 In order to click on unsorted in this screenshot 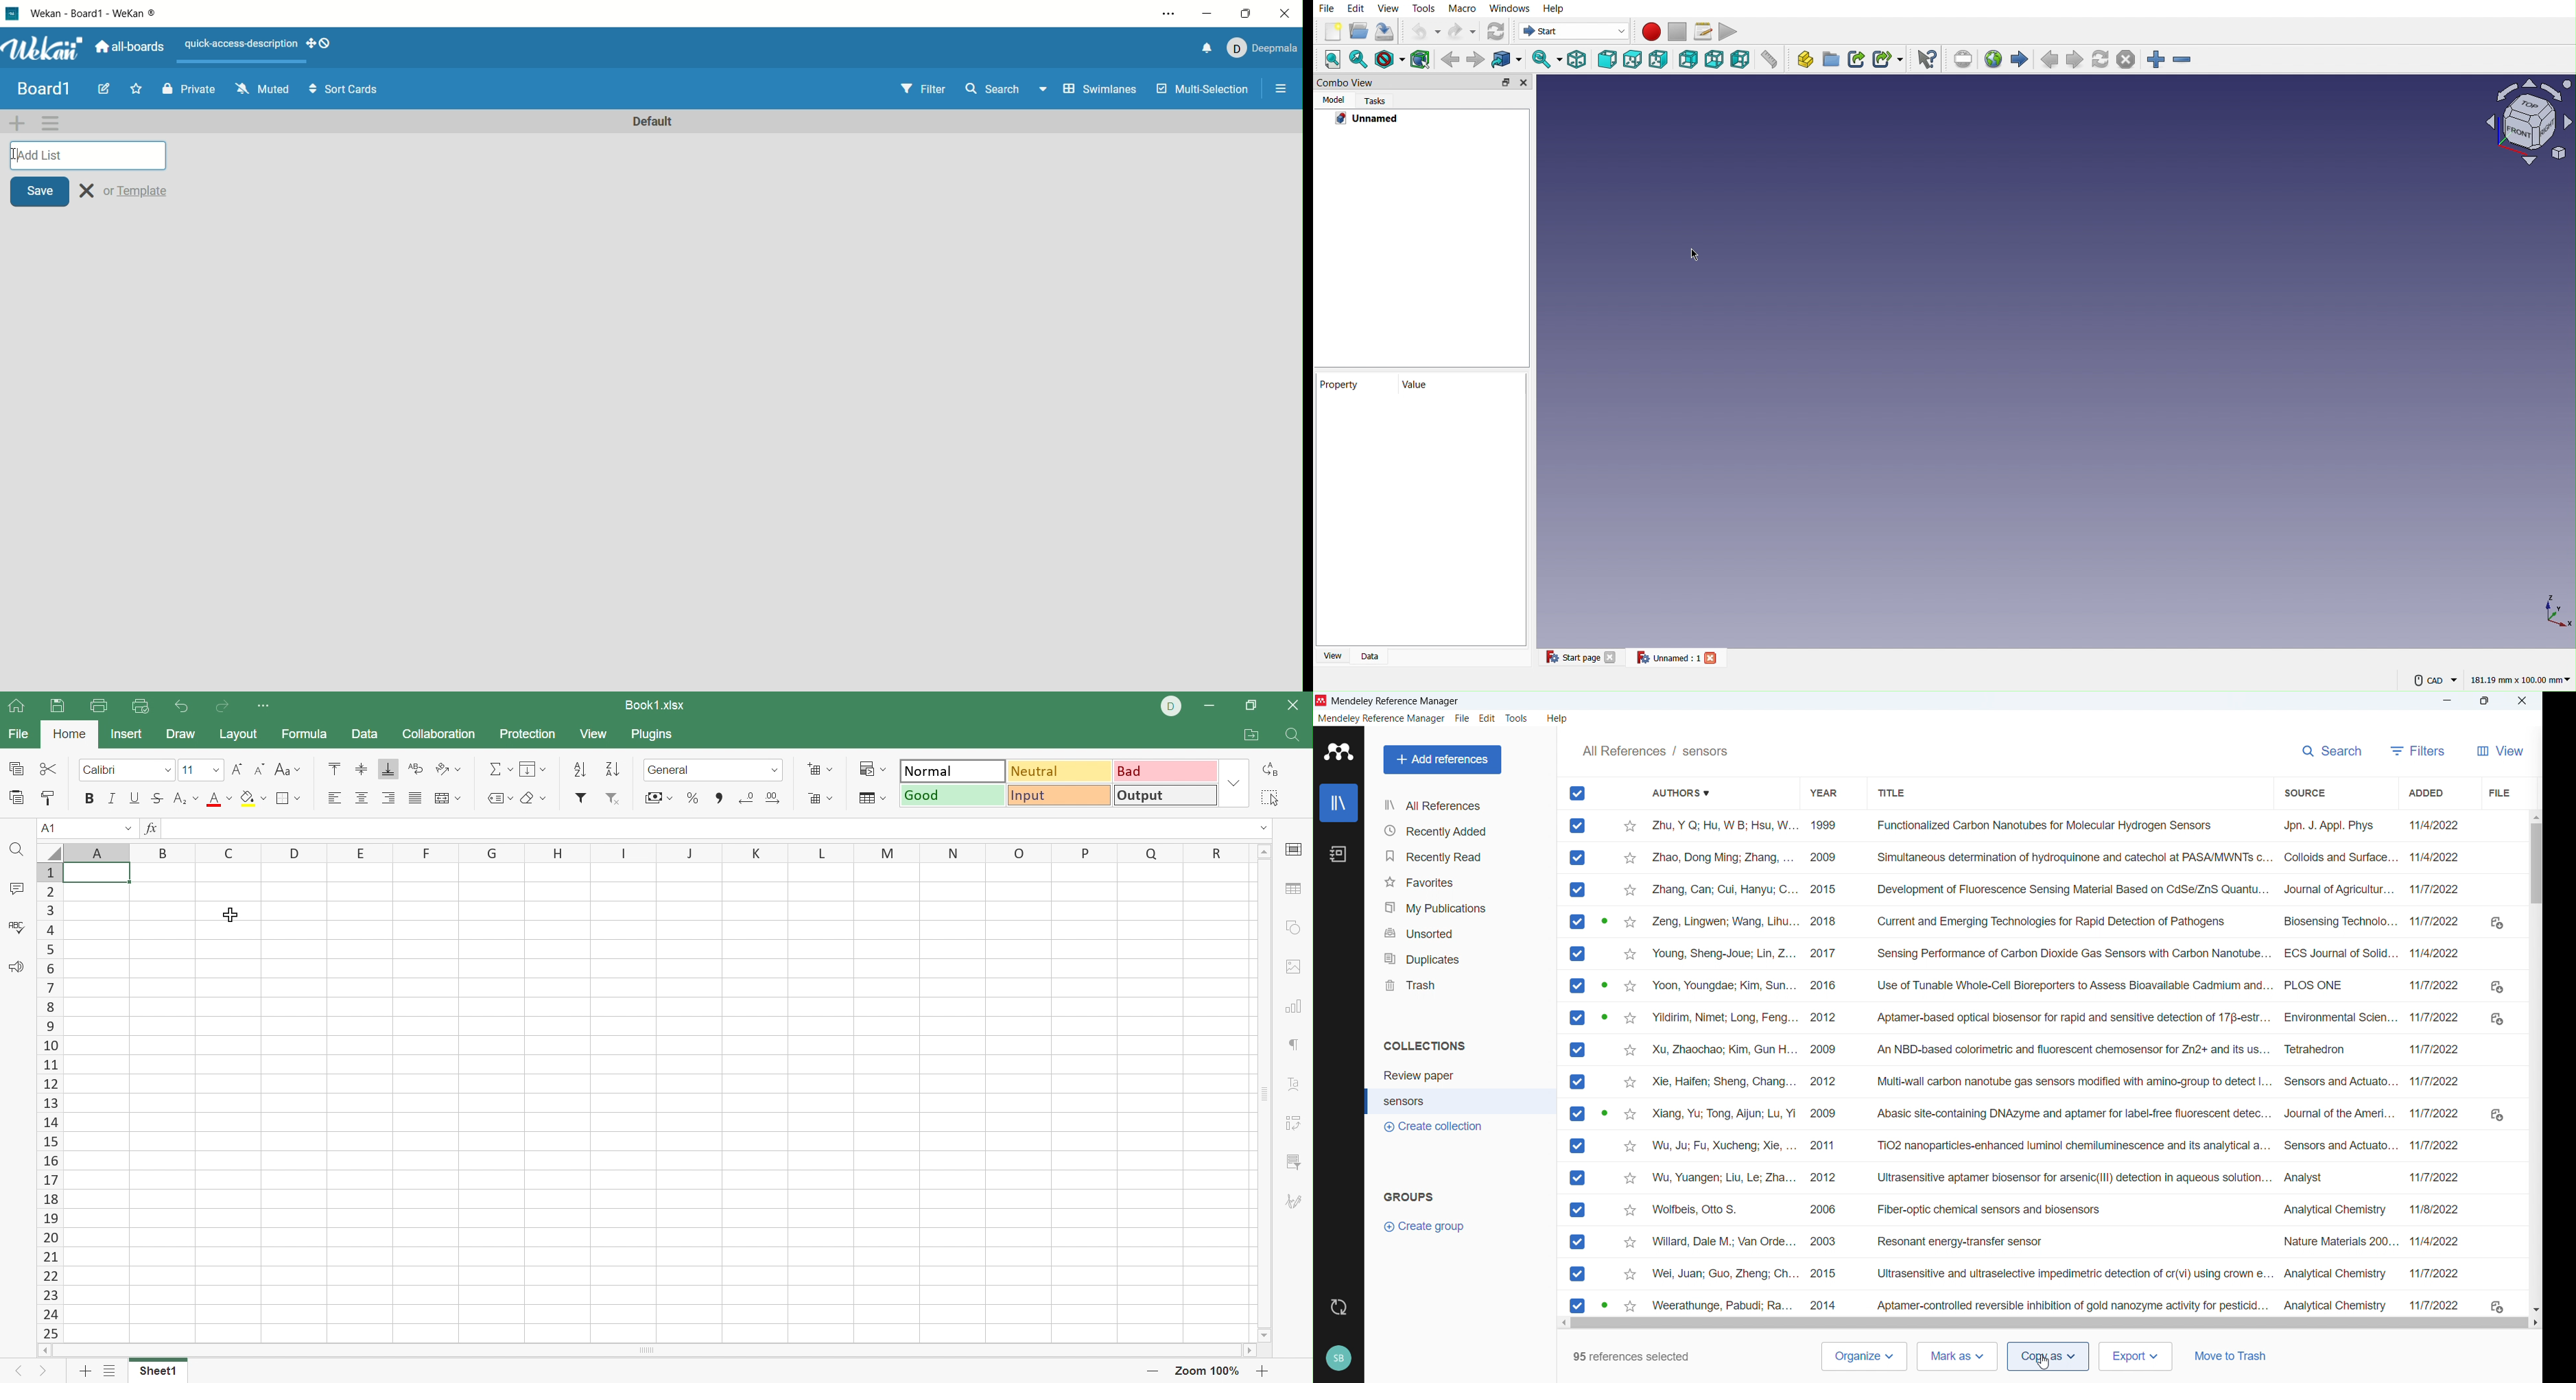, I will do `click(1460, 932)`.